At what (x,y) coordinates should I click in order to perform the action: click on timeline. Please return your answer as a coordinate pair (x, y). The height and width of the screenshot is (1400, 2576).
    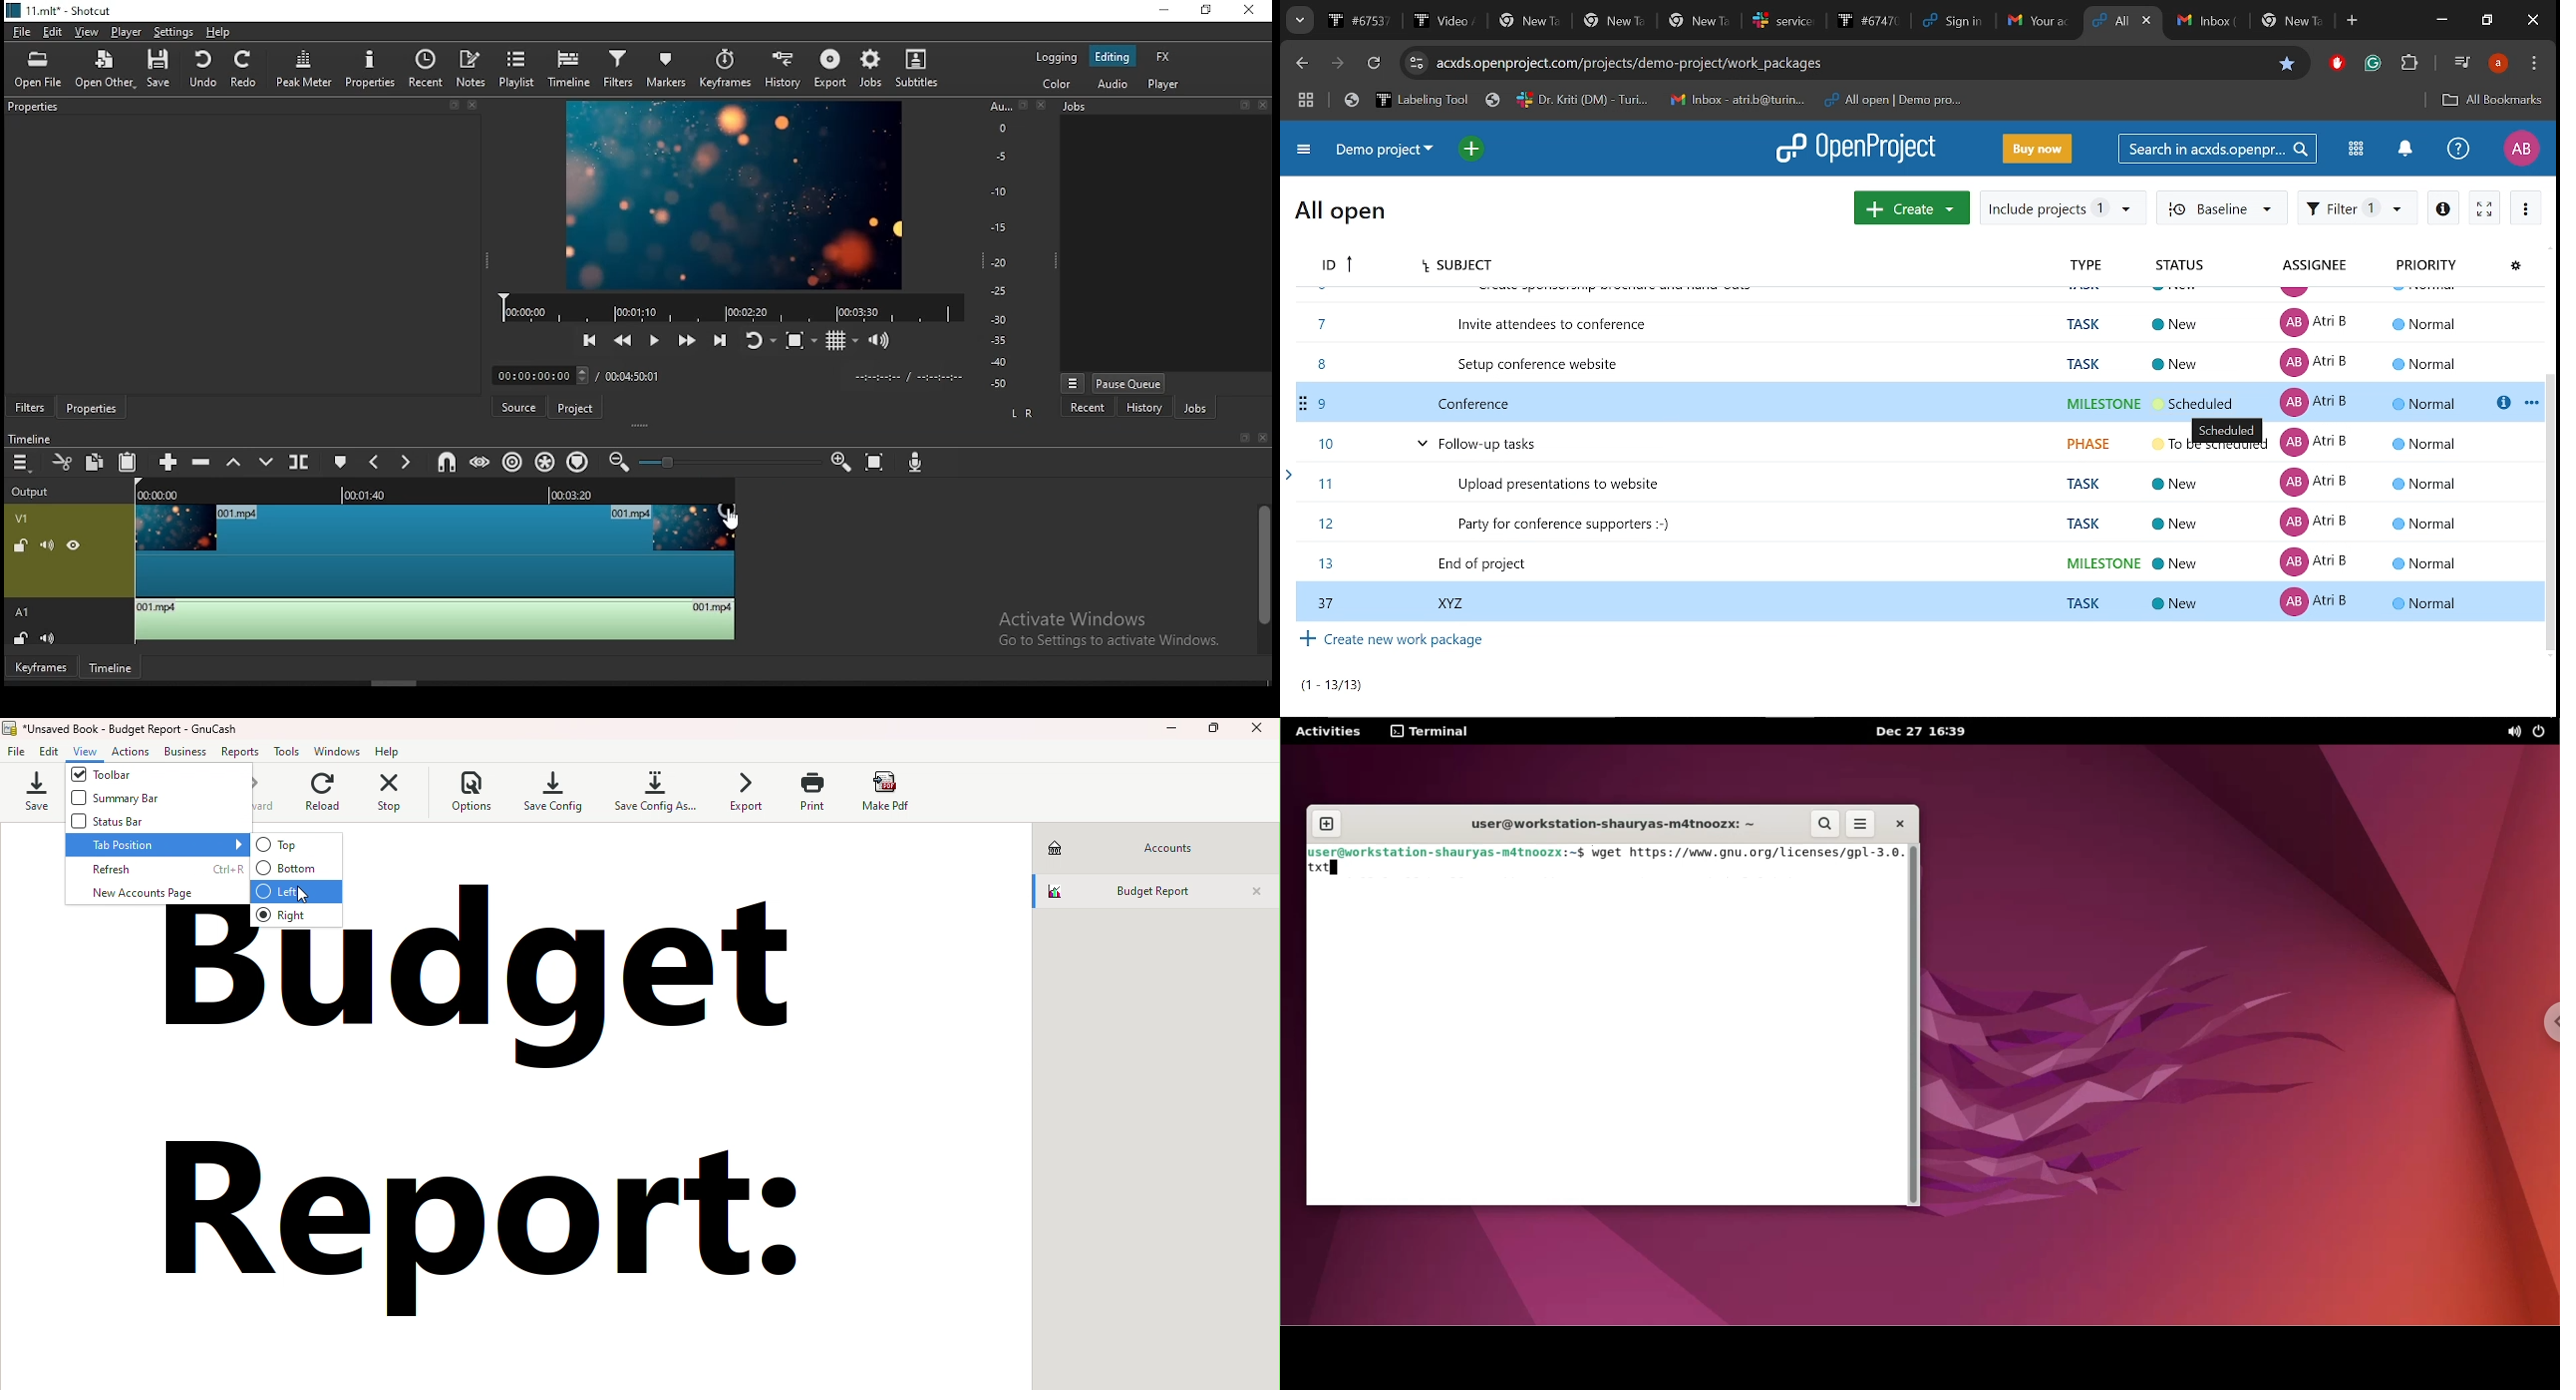
    Looking at the image, I should click on (572, 69).